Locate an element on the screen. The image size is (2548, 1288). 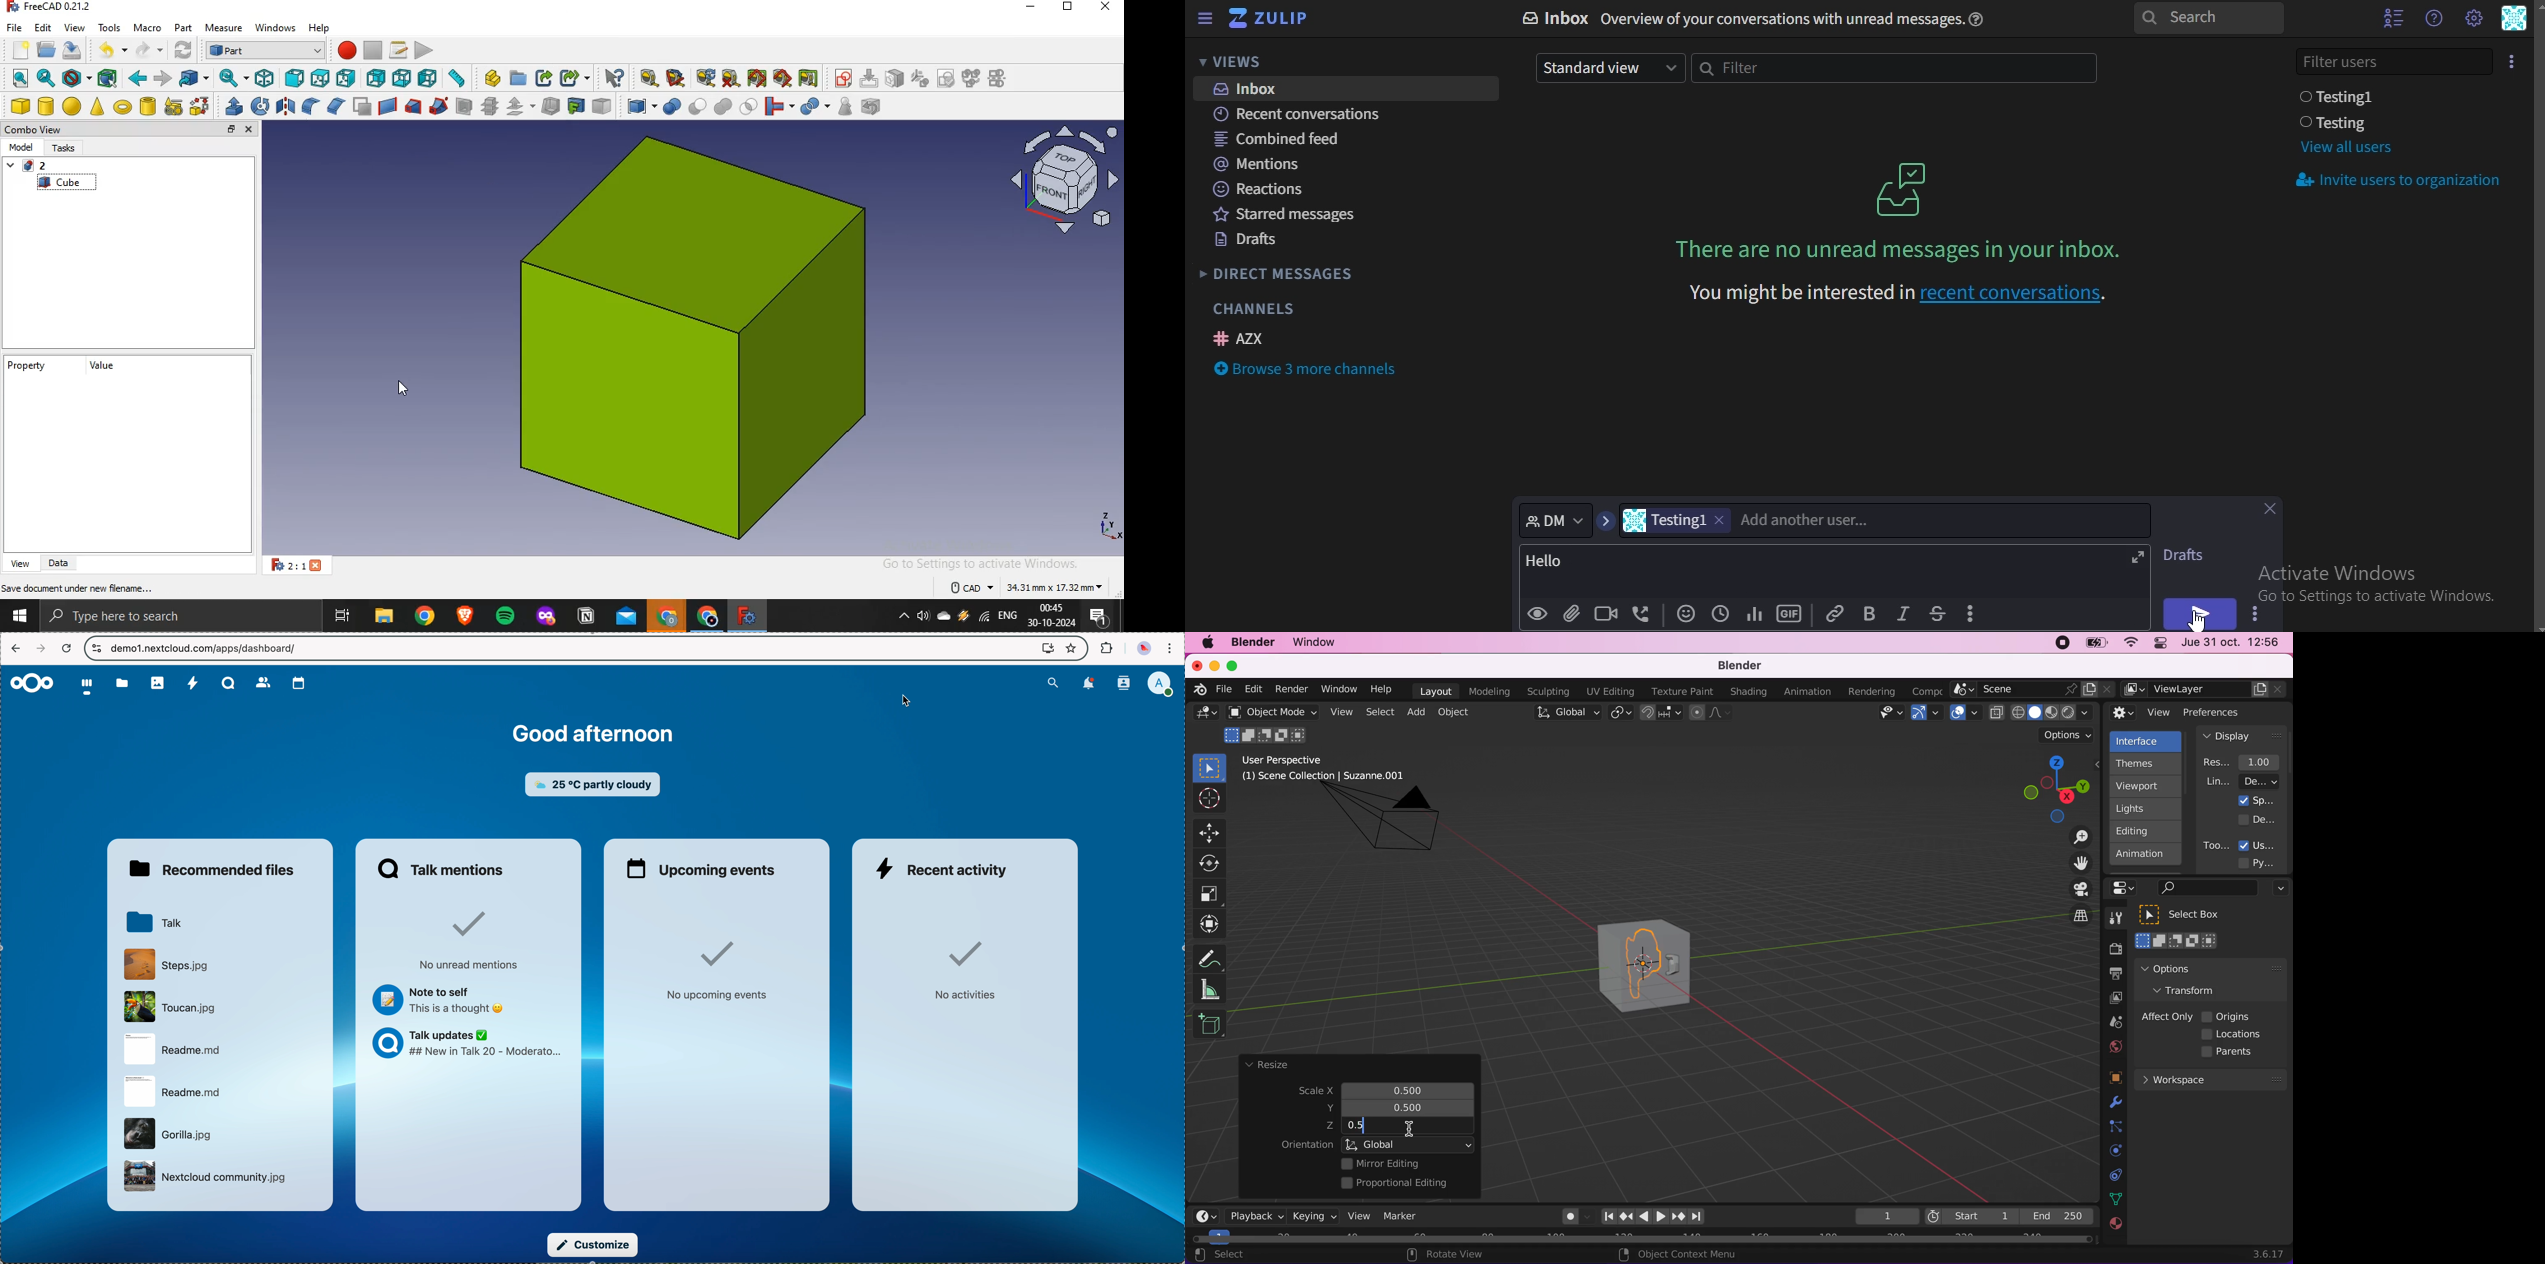
view is located at coordinates (21, 565).